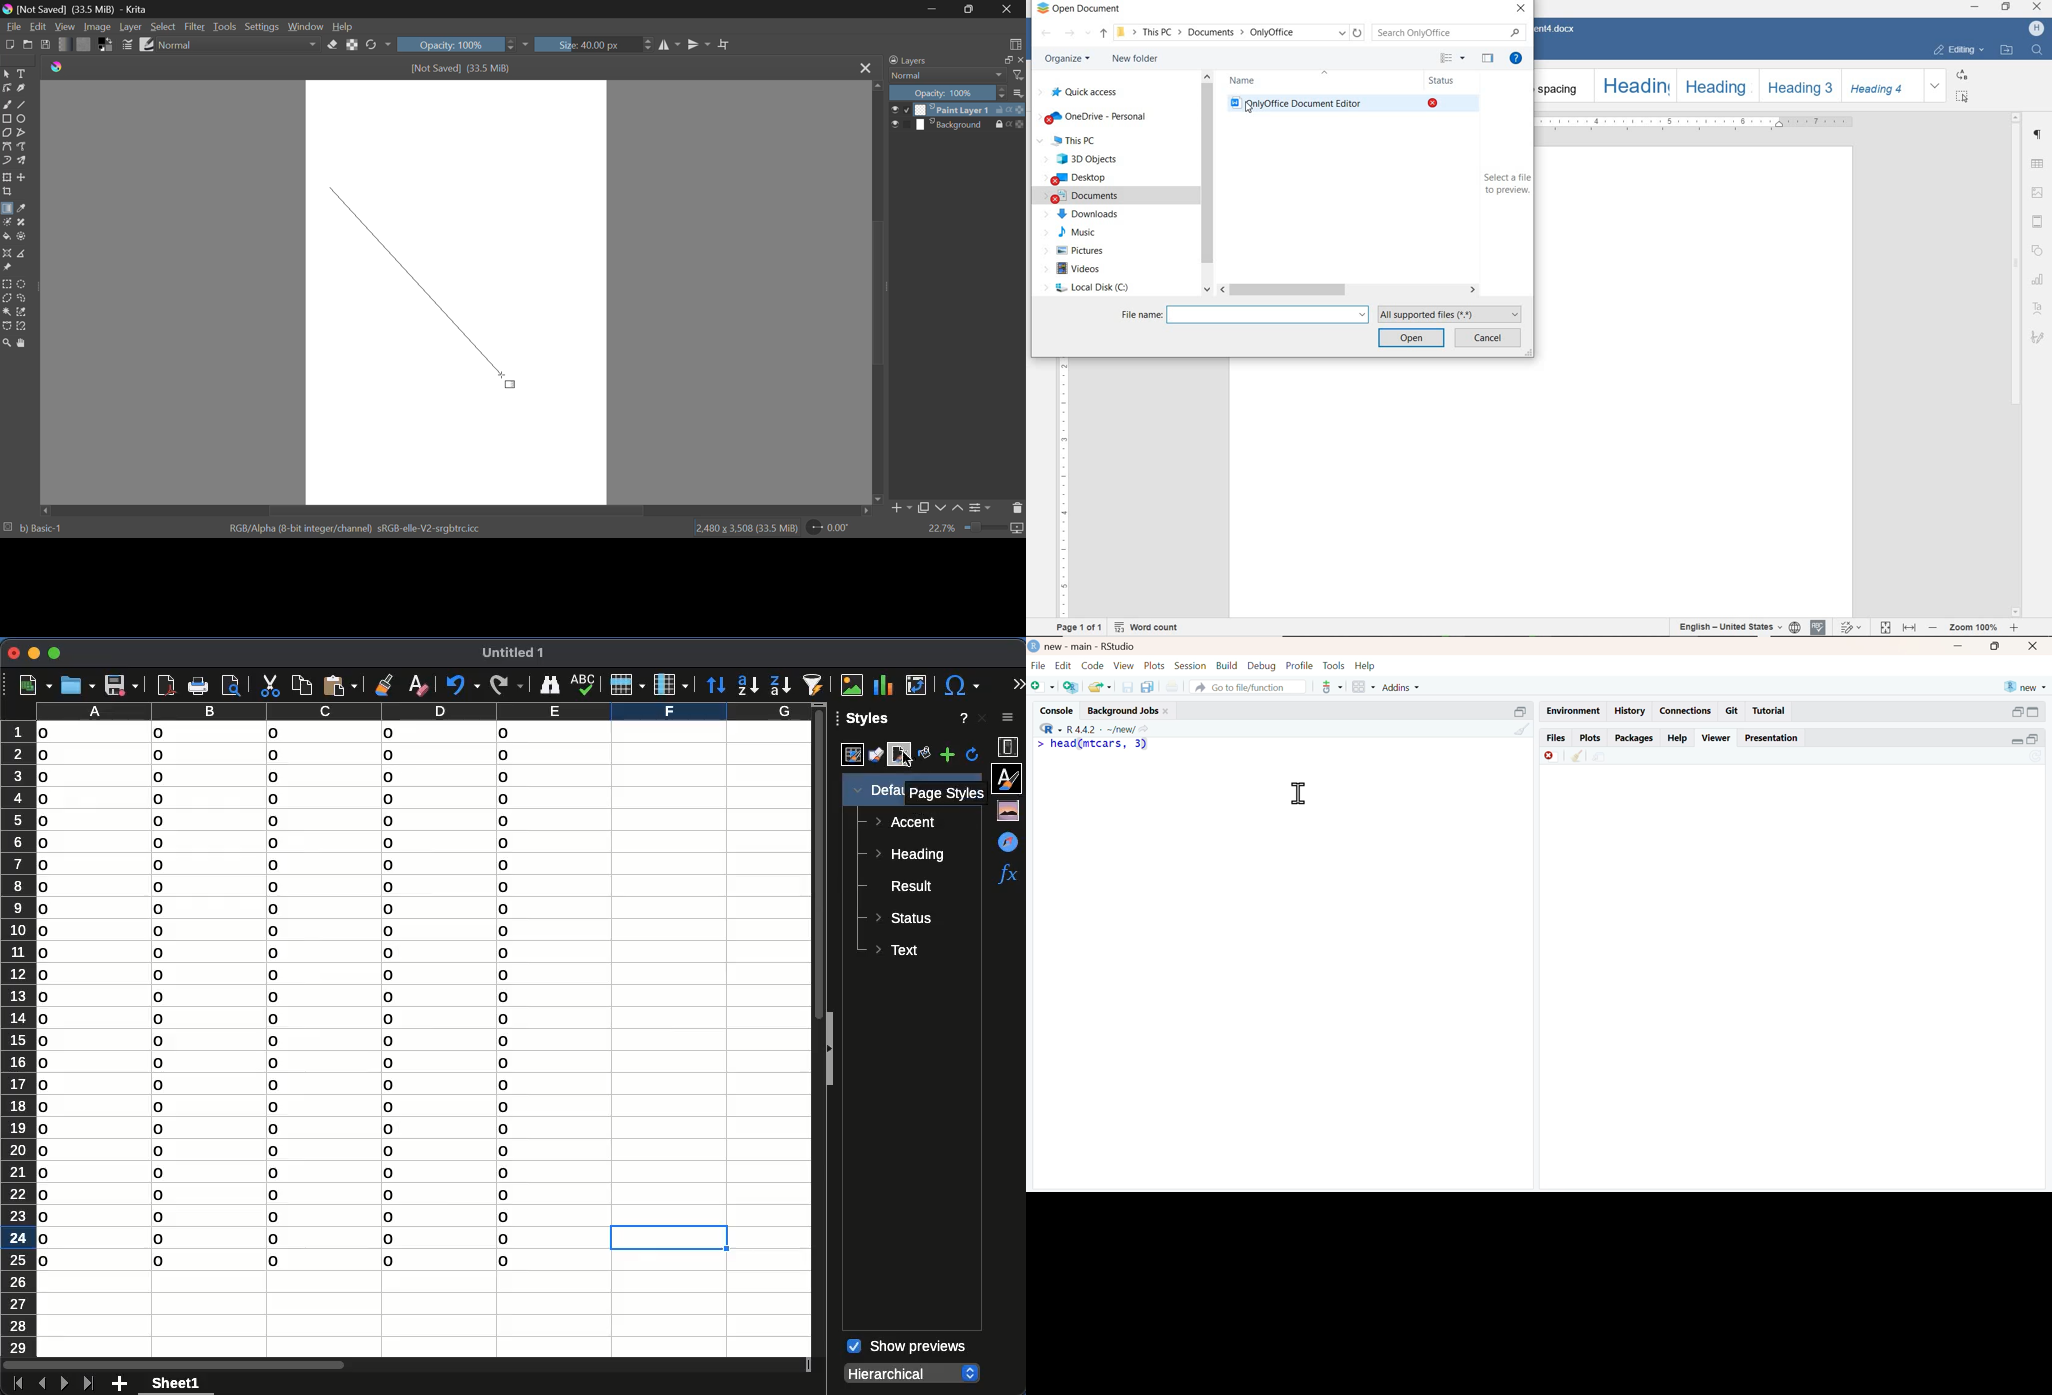 Image resolution: width=2072 pixels, height=1400 pixels. I want to click on Reference Images, so click(6, 269).